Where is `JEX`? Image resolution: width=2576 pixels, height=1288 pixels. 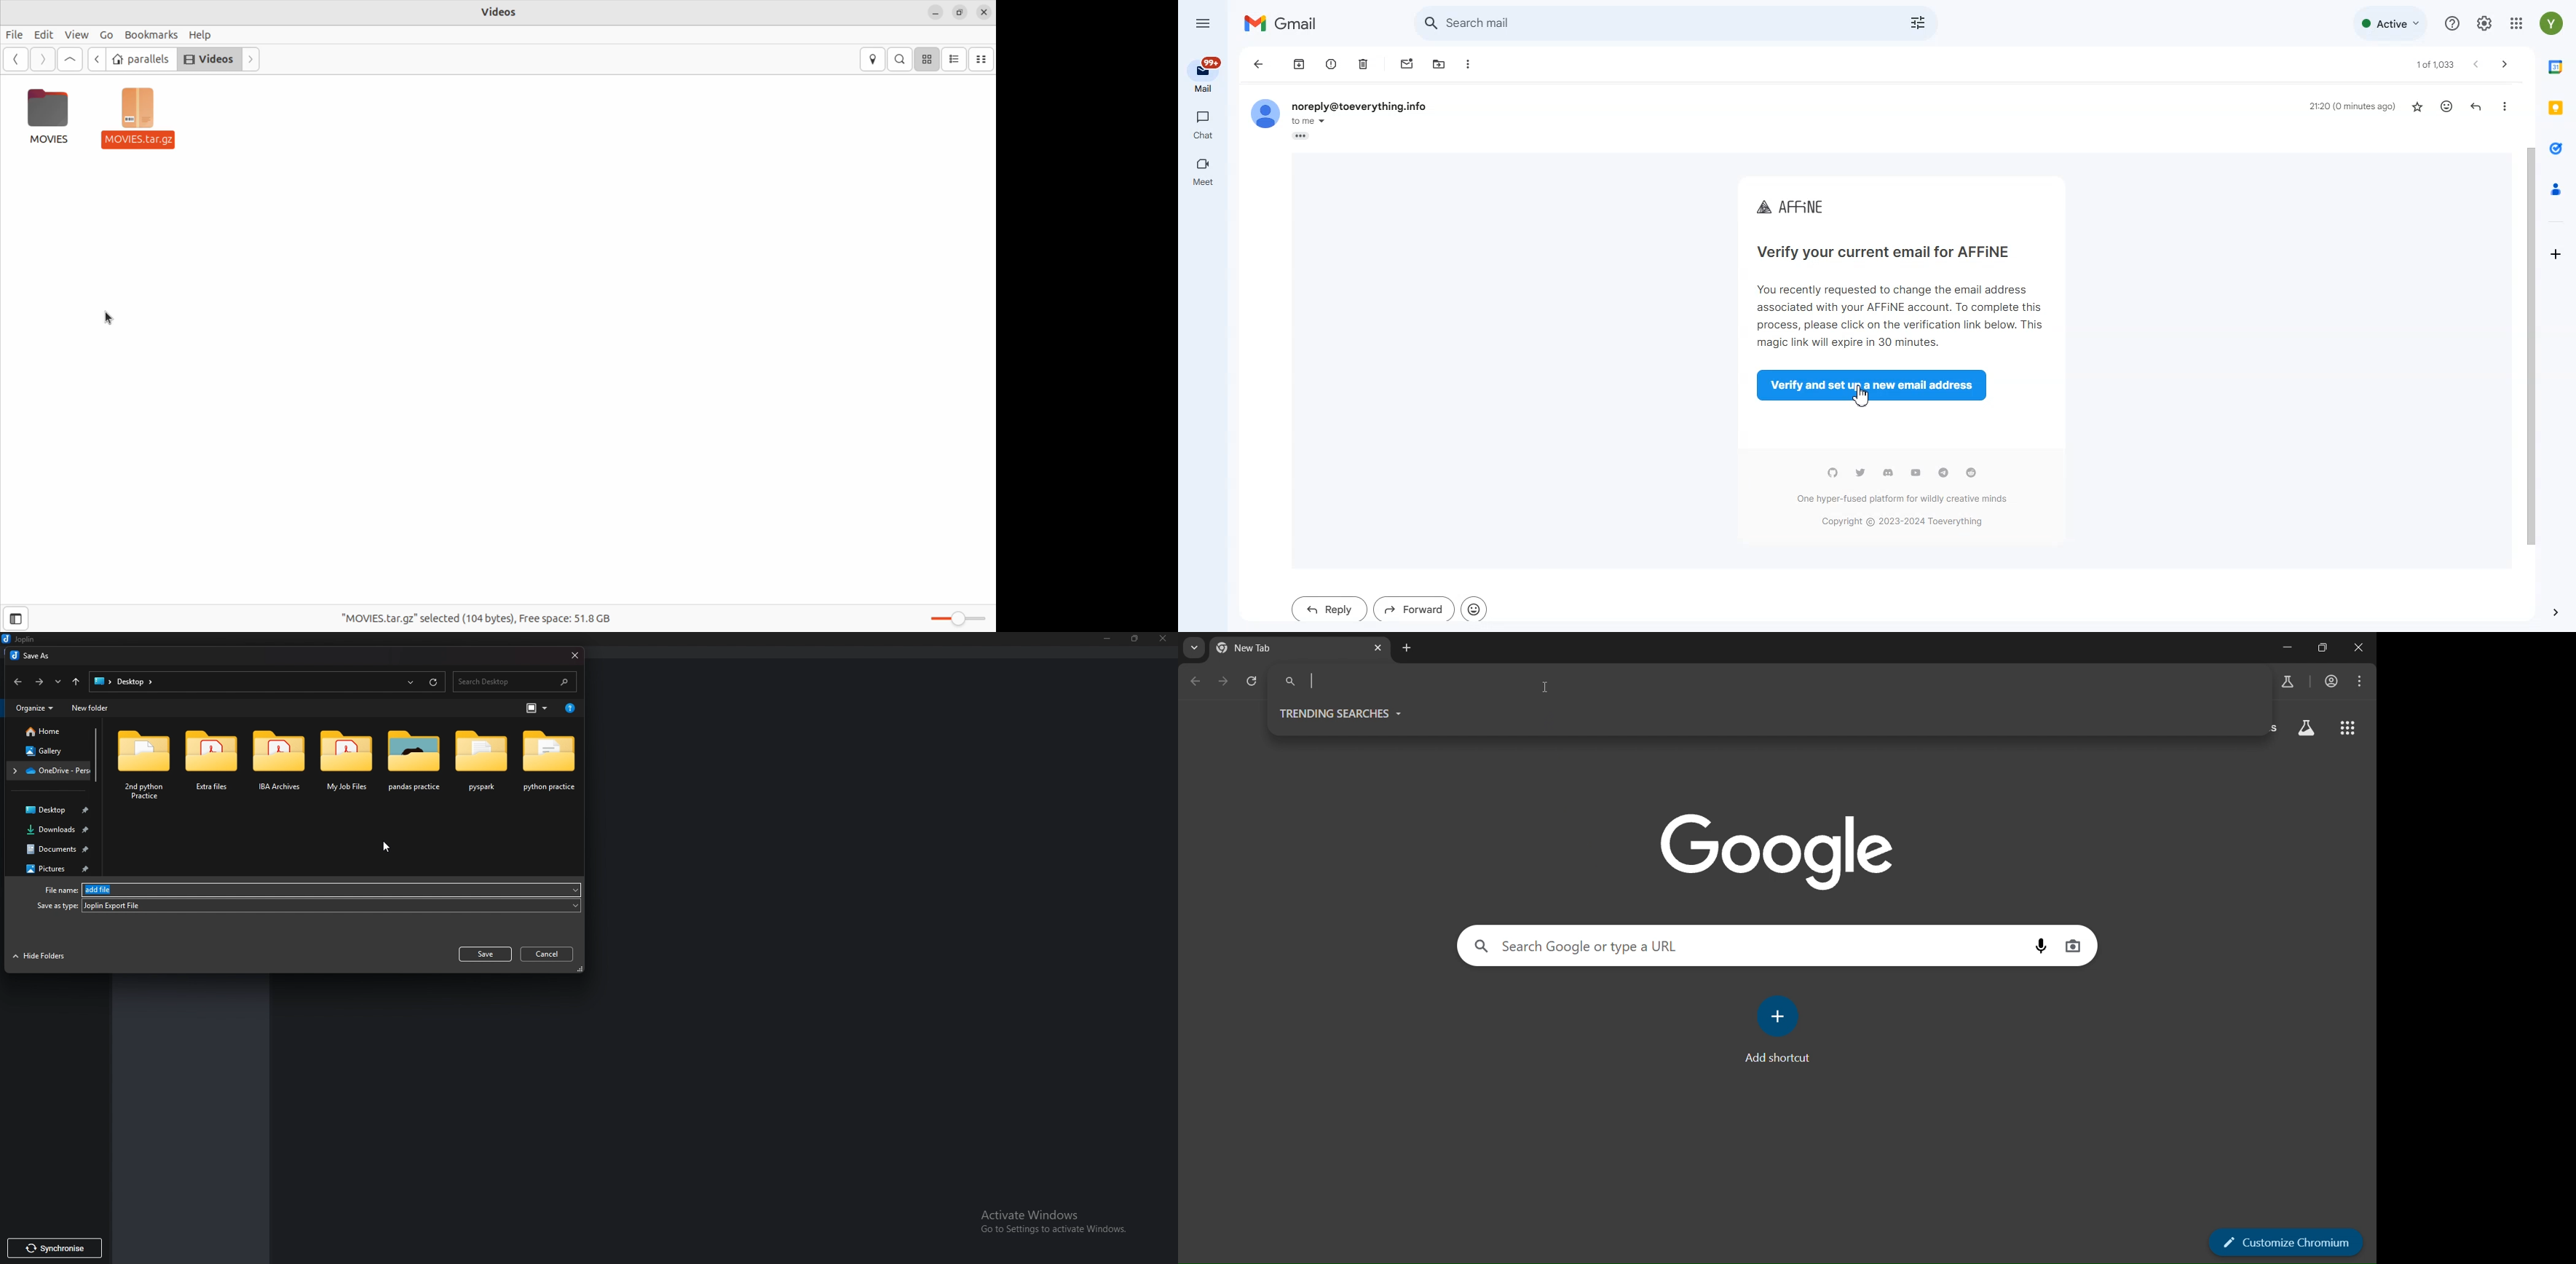
JEX is located at coordinates (336, 908).